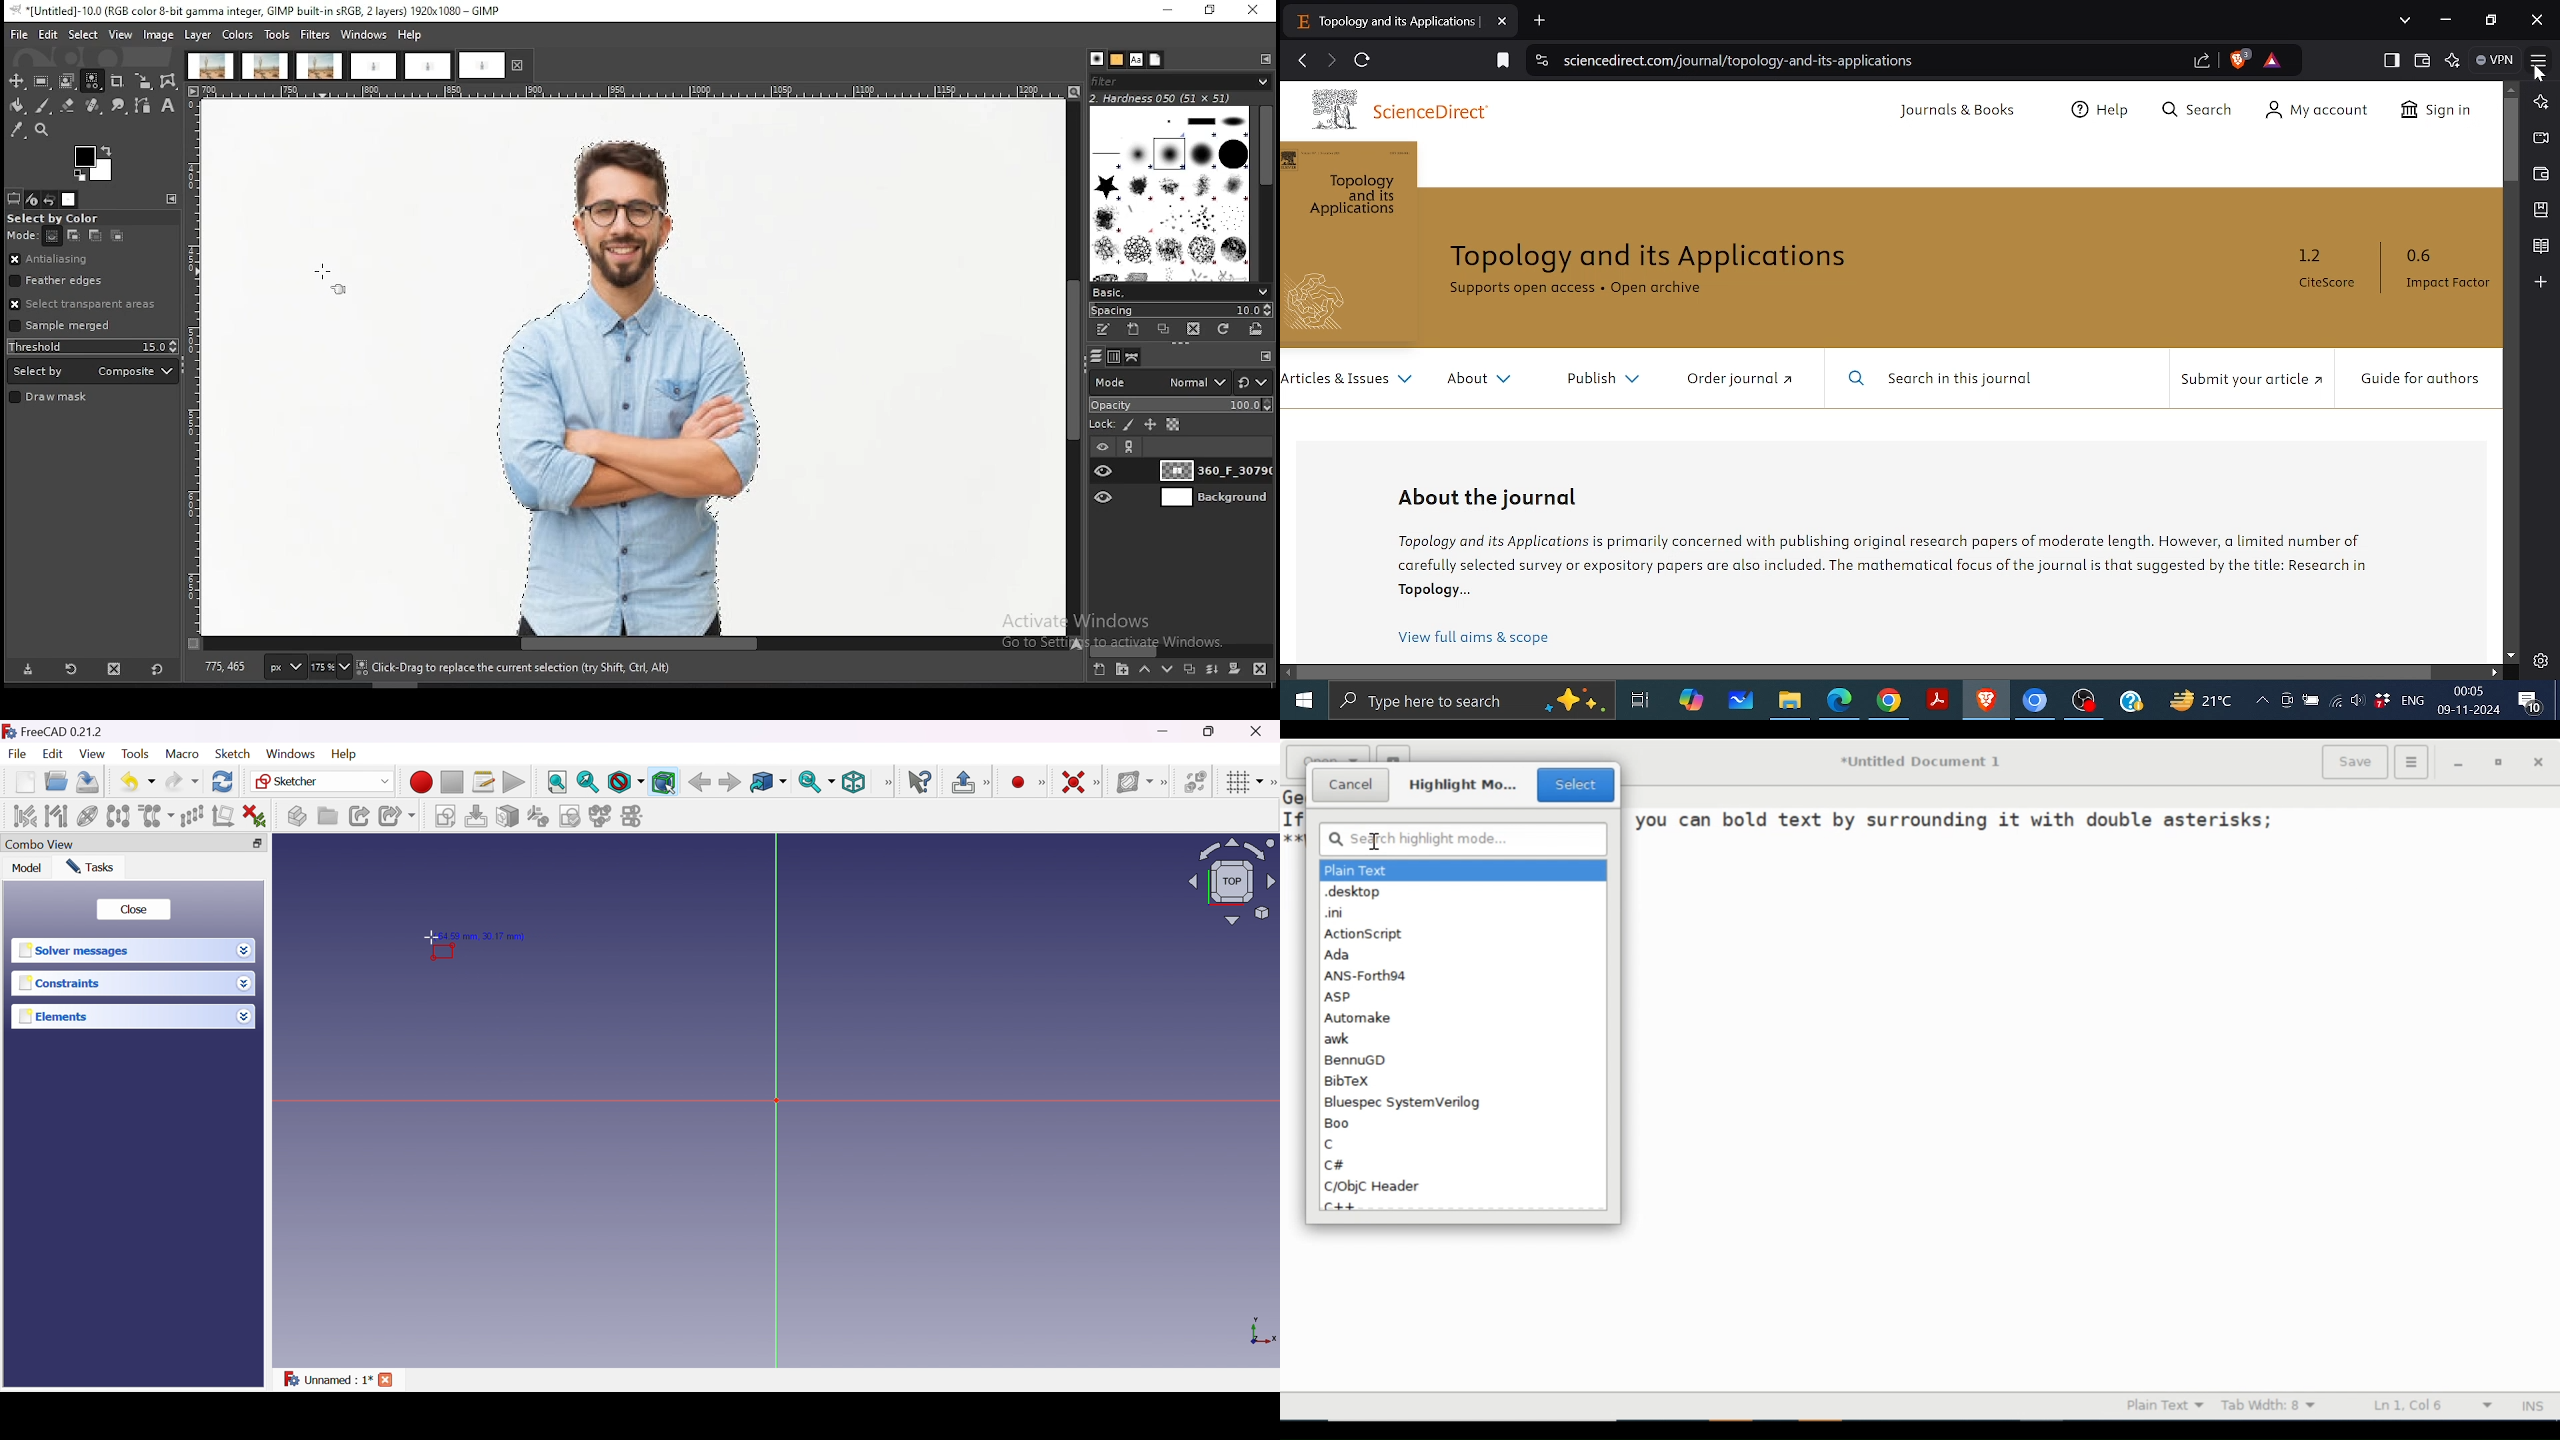 The image size is (2576, 1456). What do you see at coordinates (1403, 1103) in the screenshot?
I see `Bluespec SystemVerilog` at bounding box center [1403, 1103].